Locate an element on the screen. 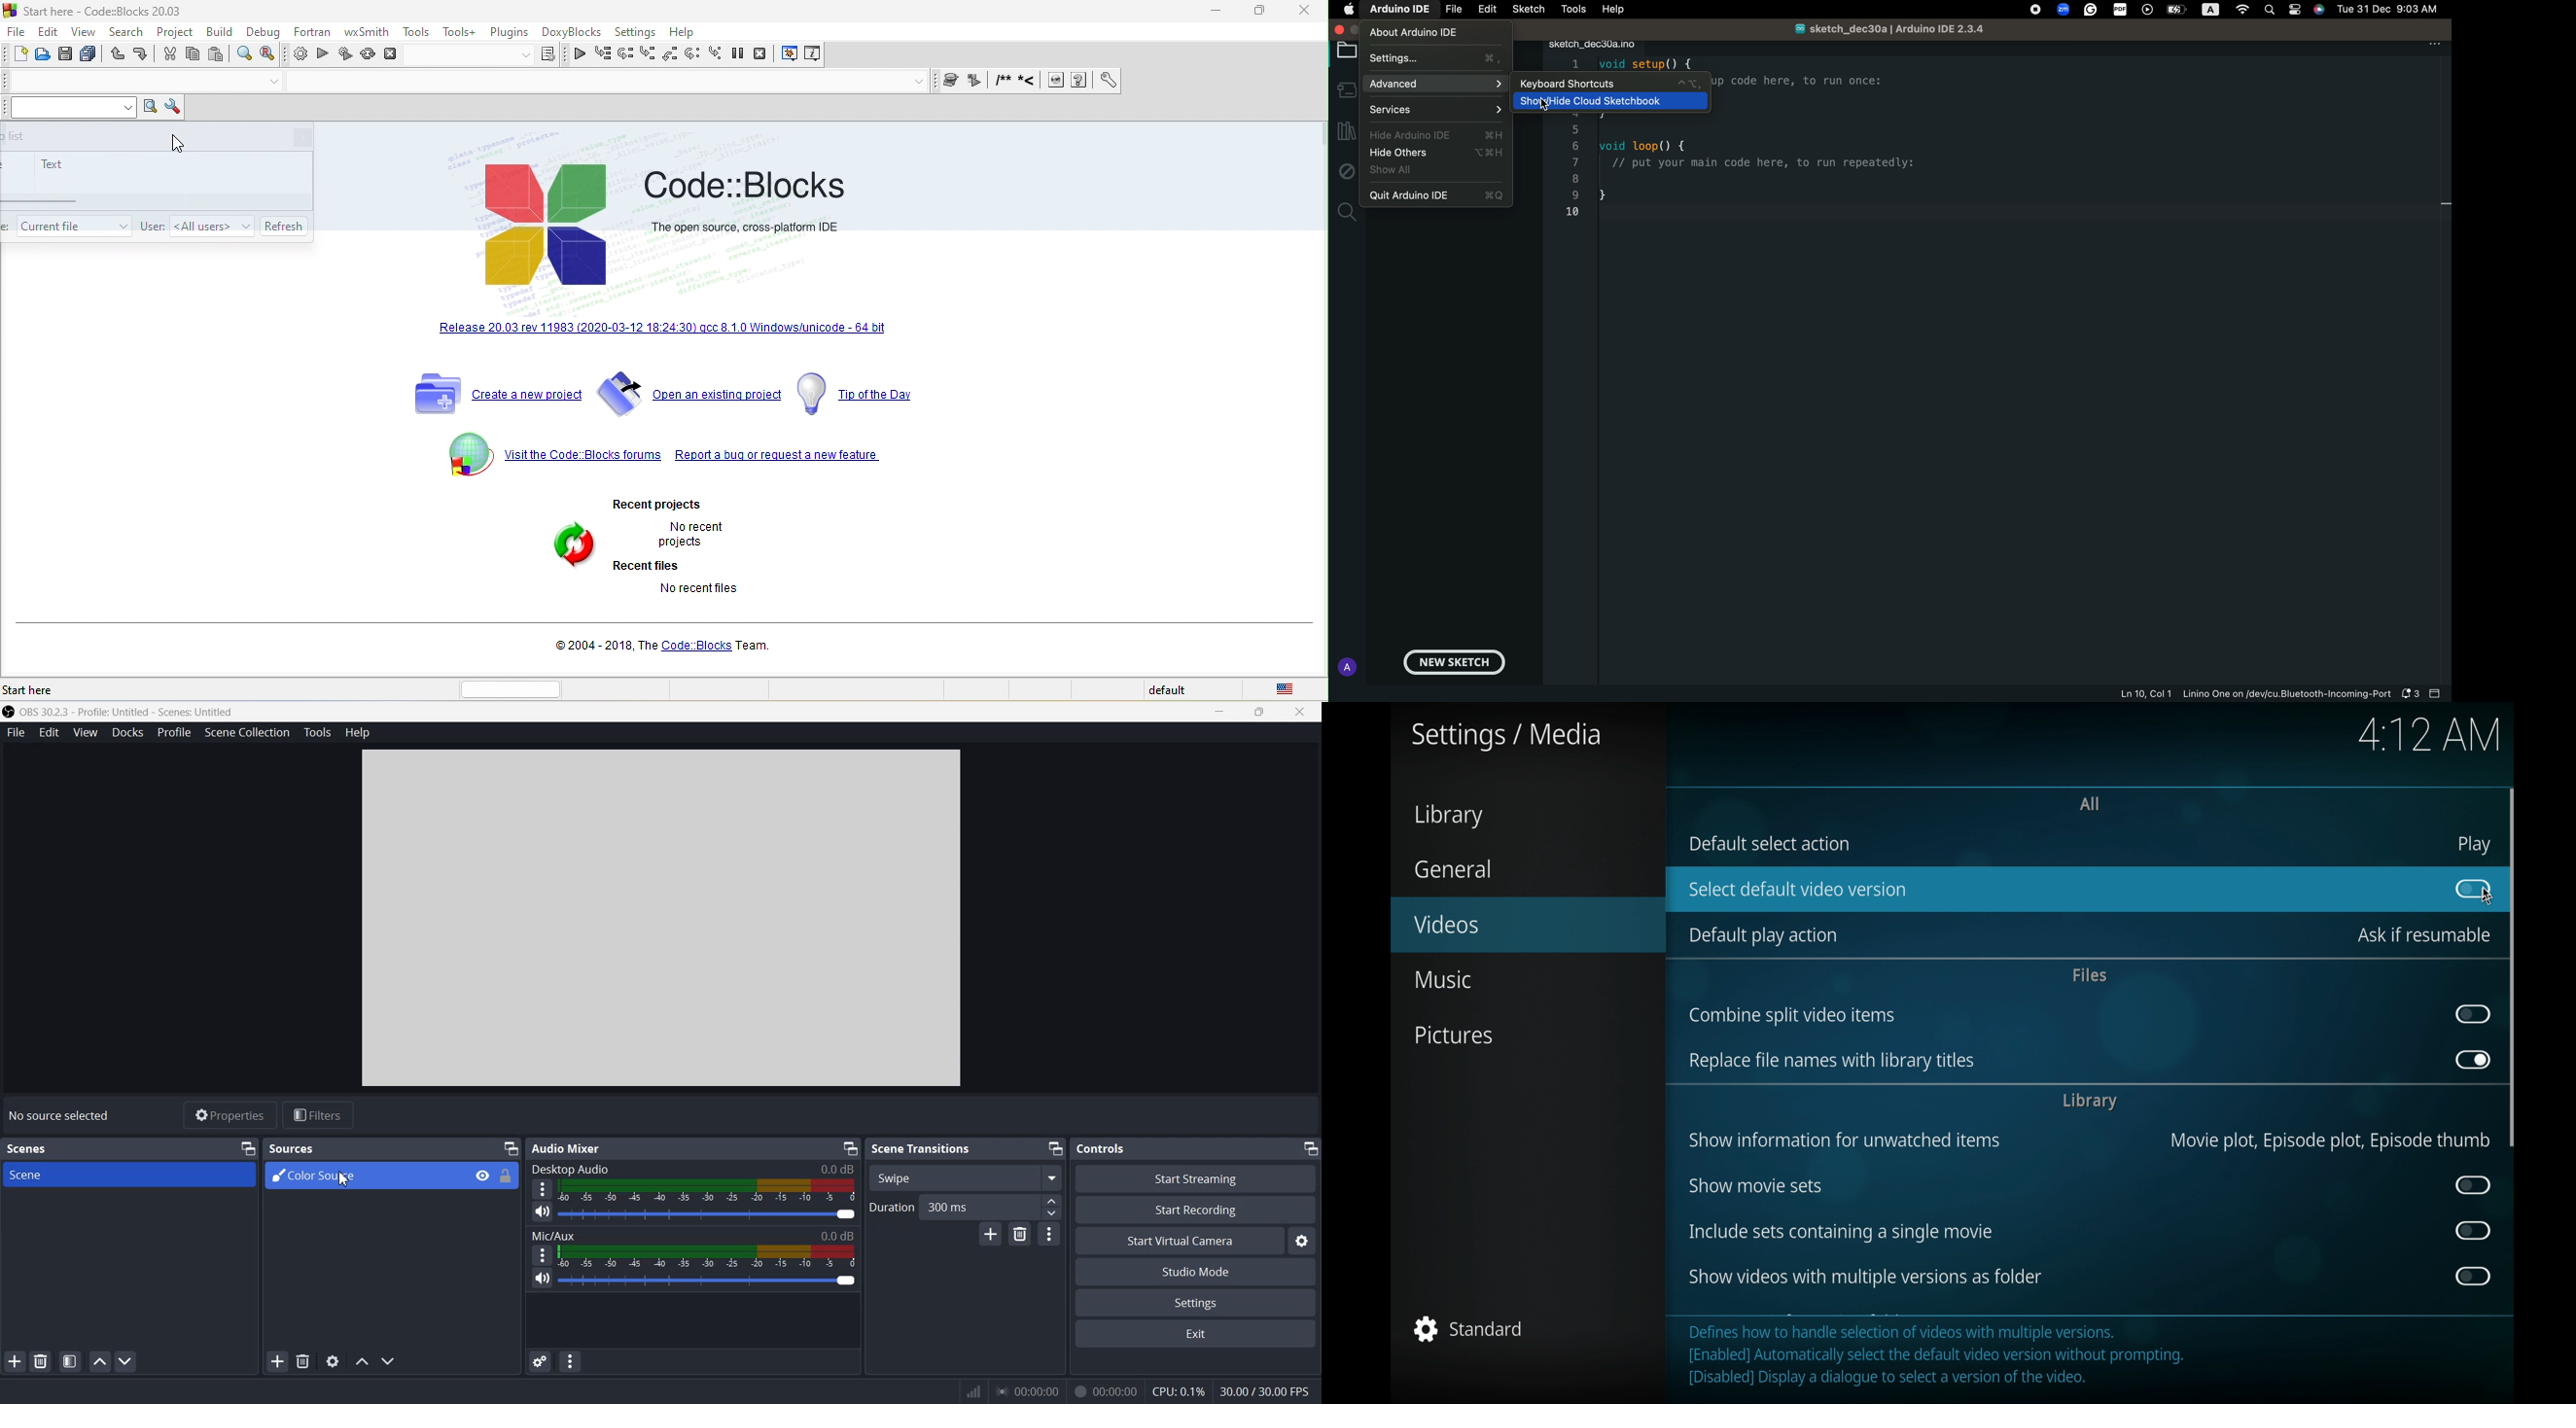 The width and height of the screenshot is (2576, 1428). open an existing project is located at coordinates (689, 397).